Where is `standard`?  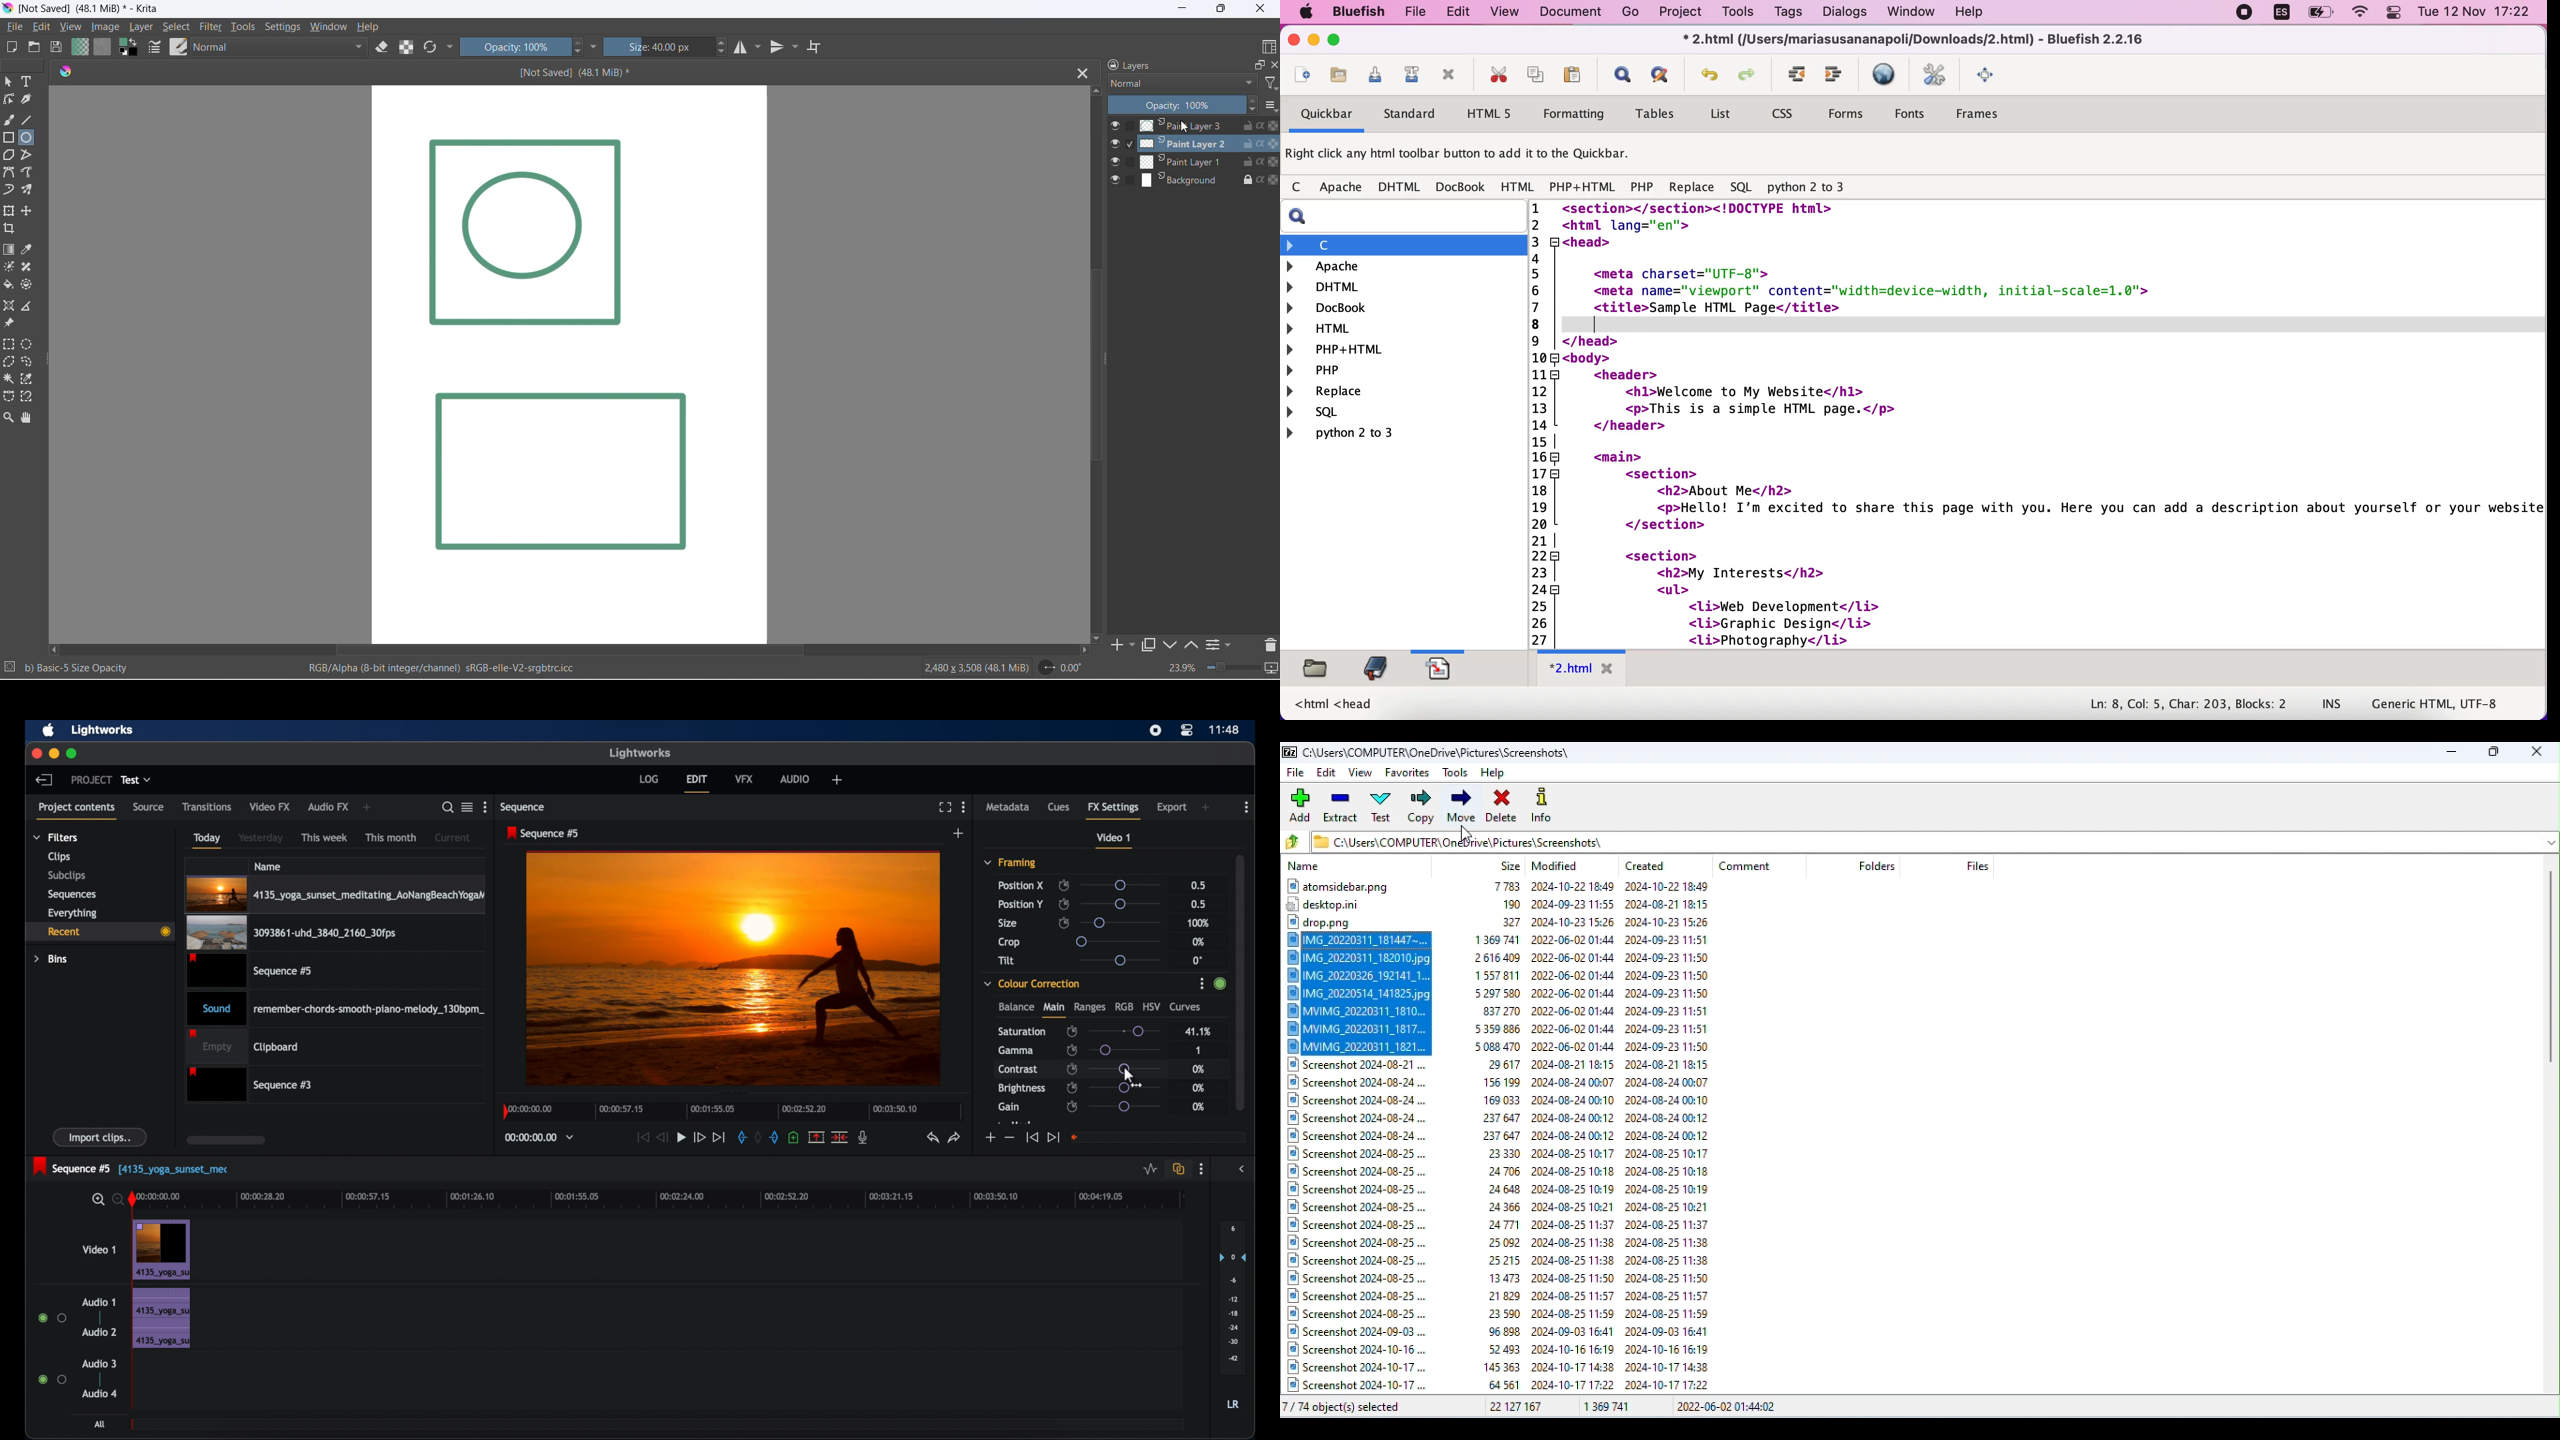
standard is located at coordinates (1417, 112).